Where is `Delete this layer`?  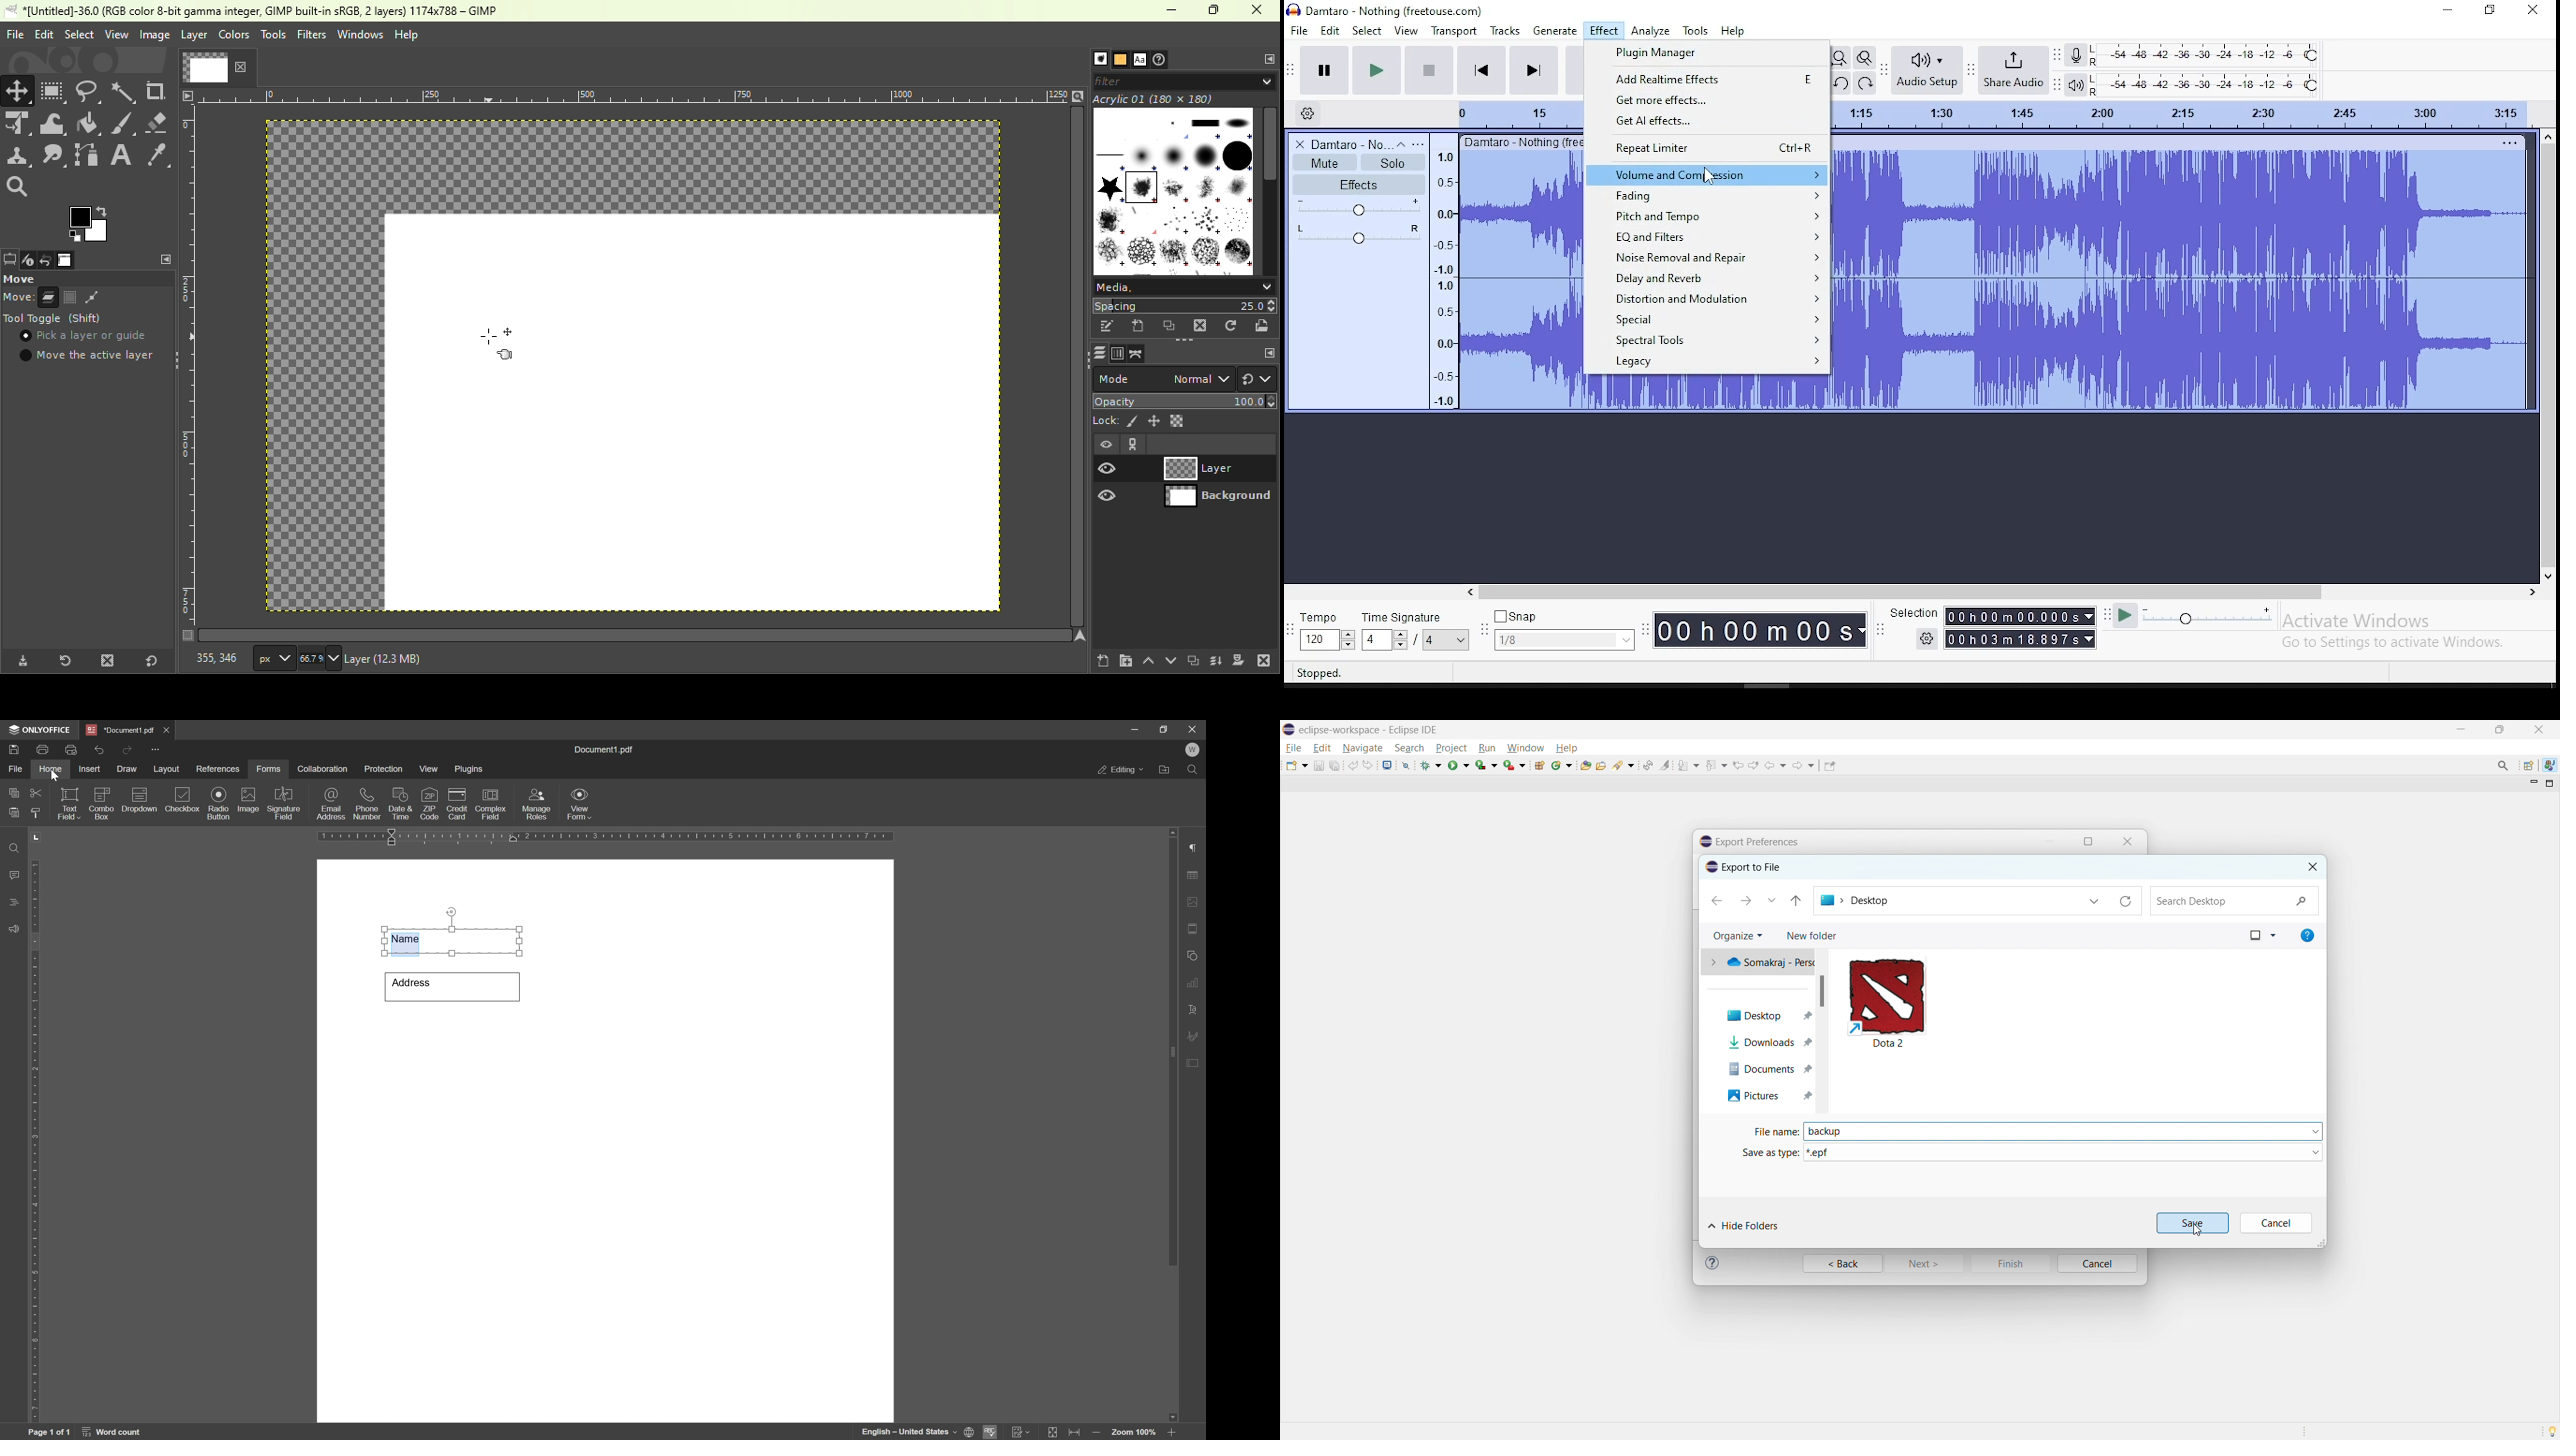 Delete this layer is located at coordinates (1264, 660).